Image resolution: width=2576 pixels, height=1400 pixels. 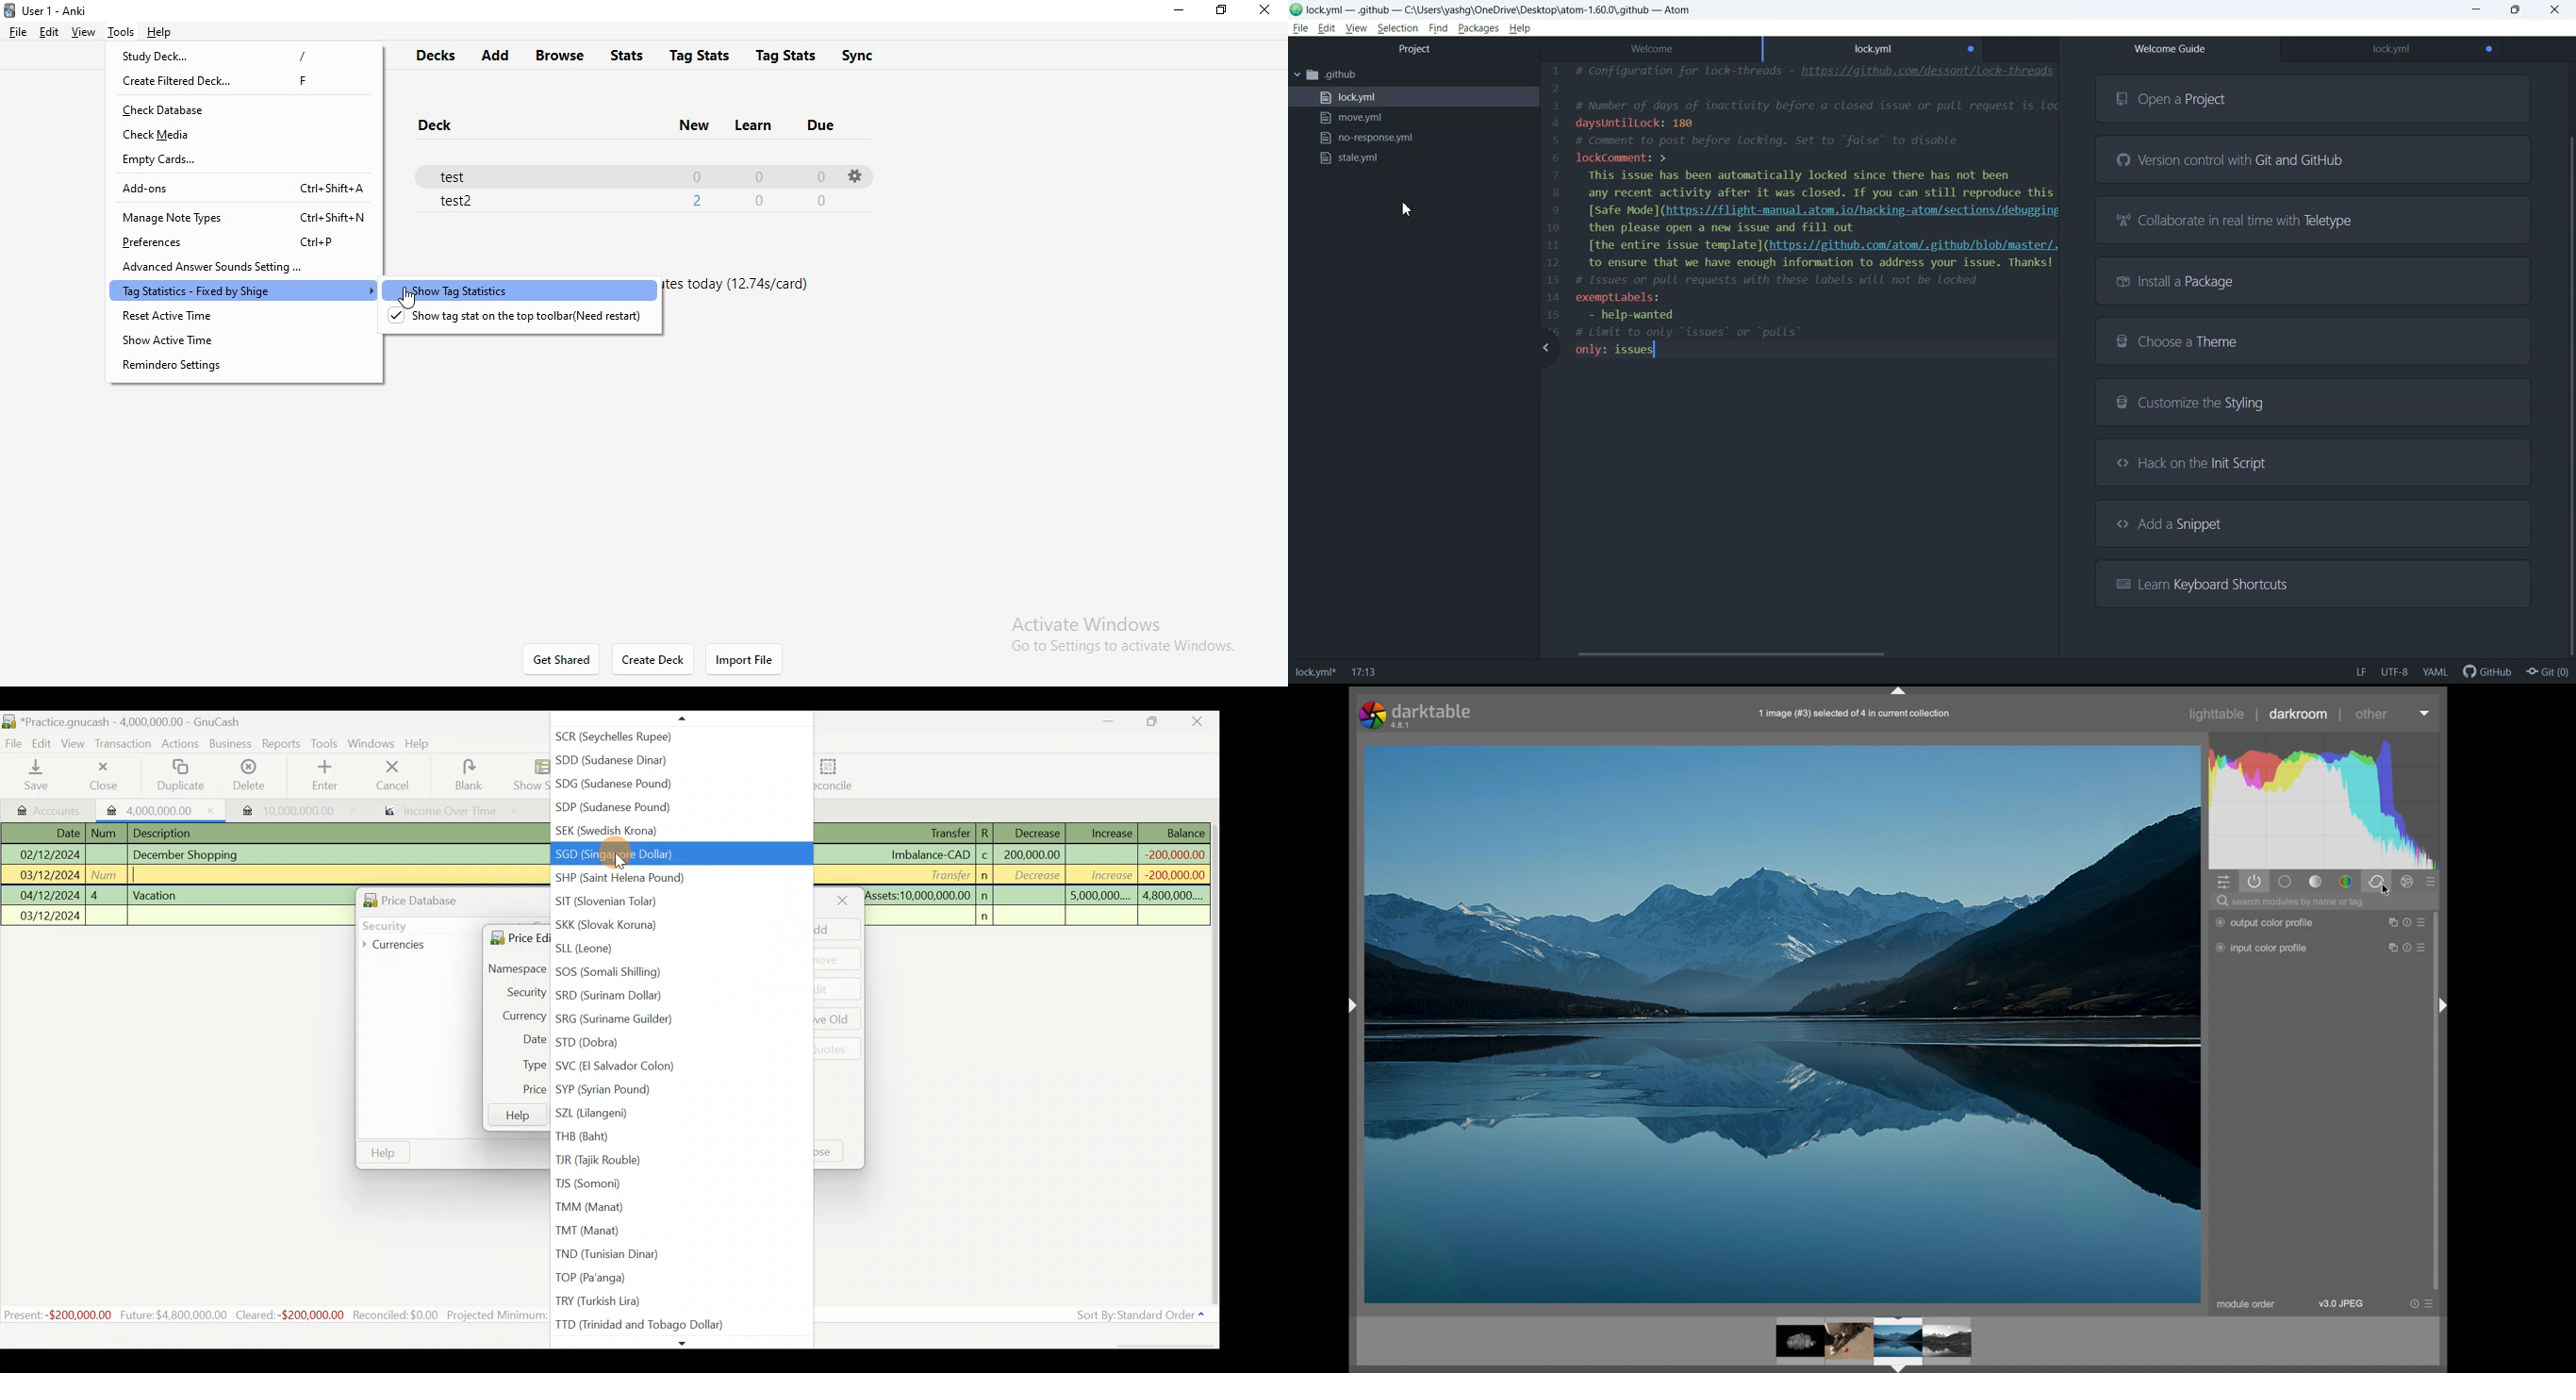 I want to click on dropdown, so click(x=2425, y=713).